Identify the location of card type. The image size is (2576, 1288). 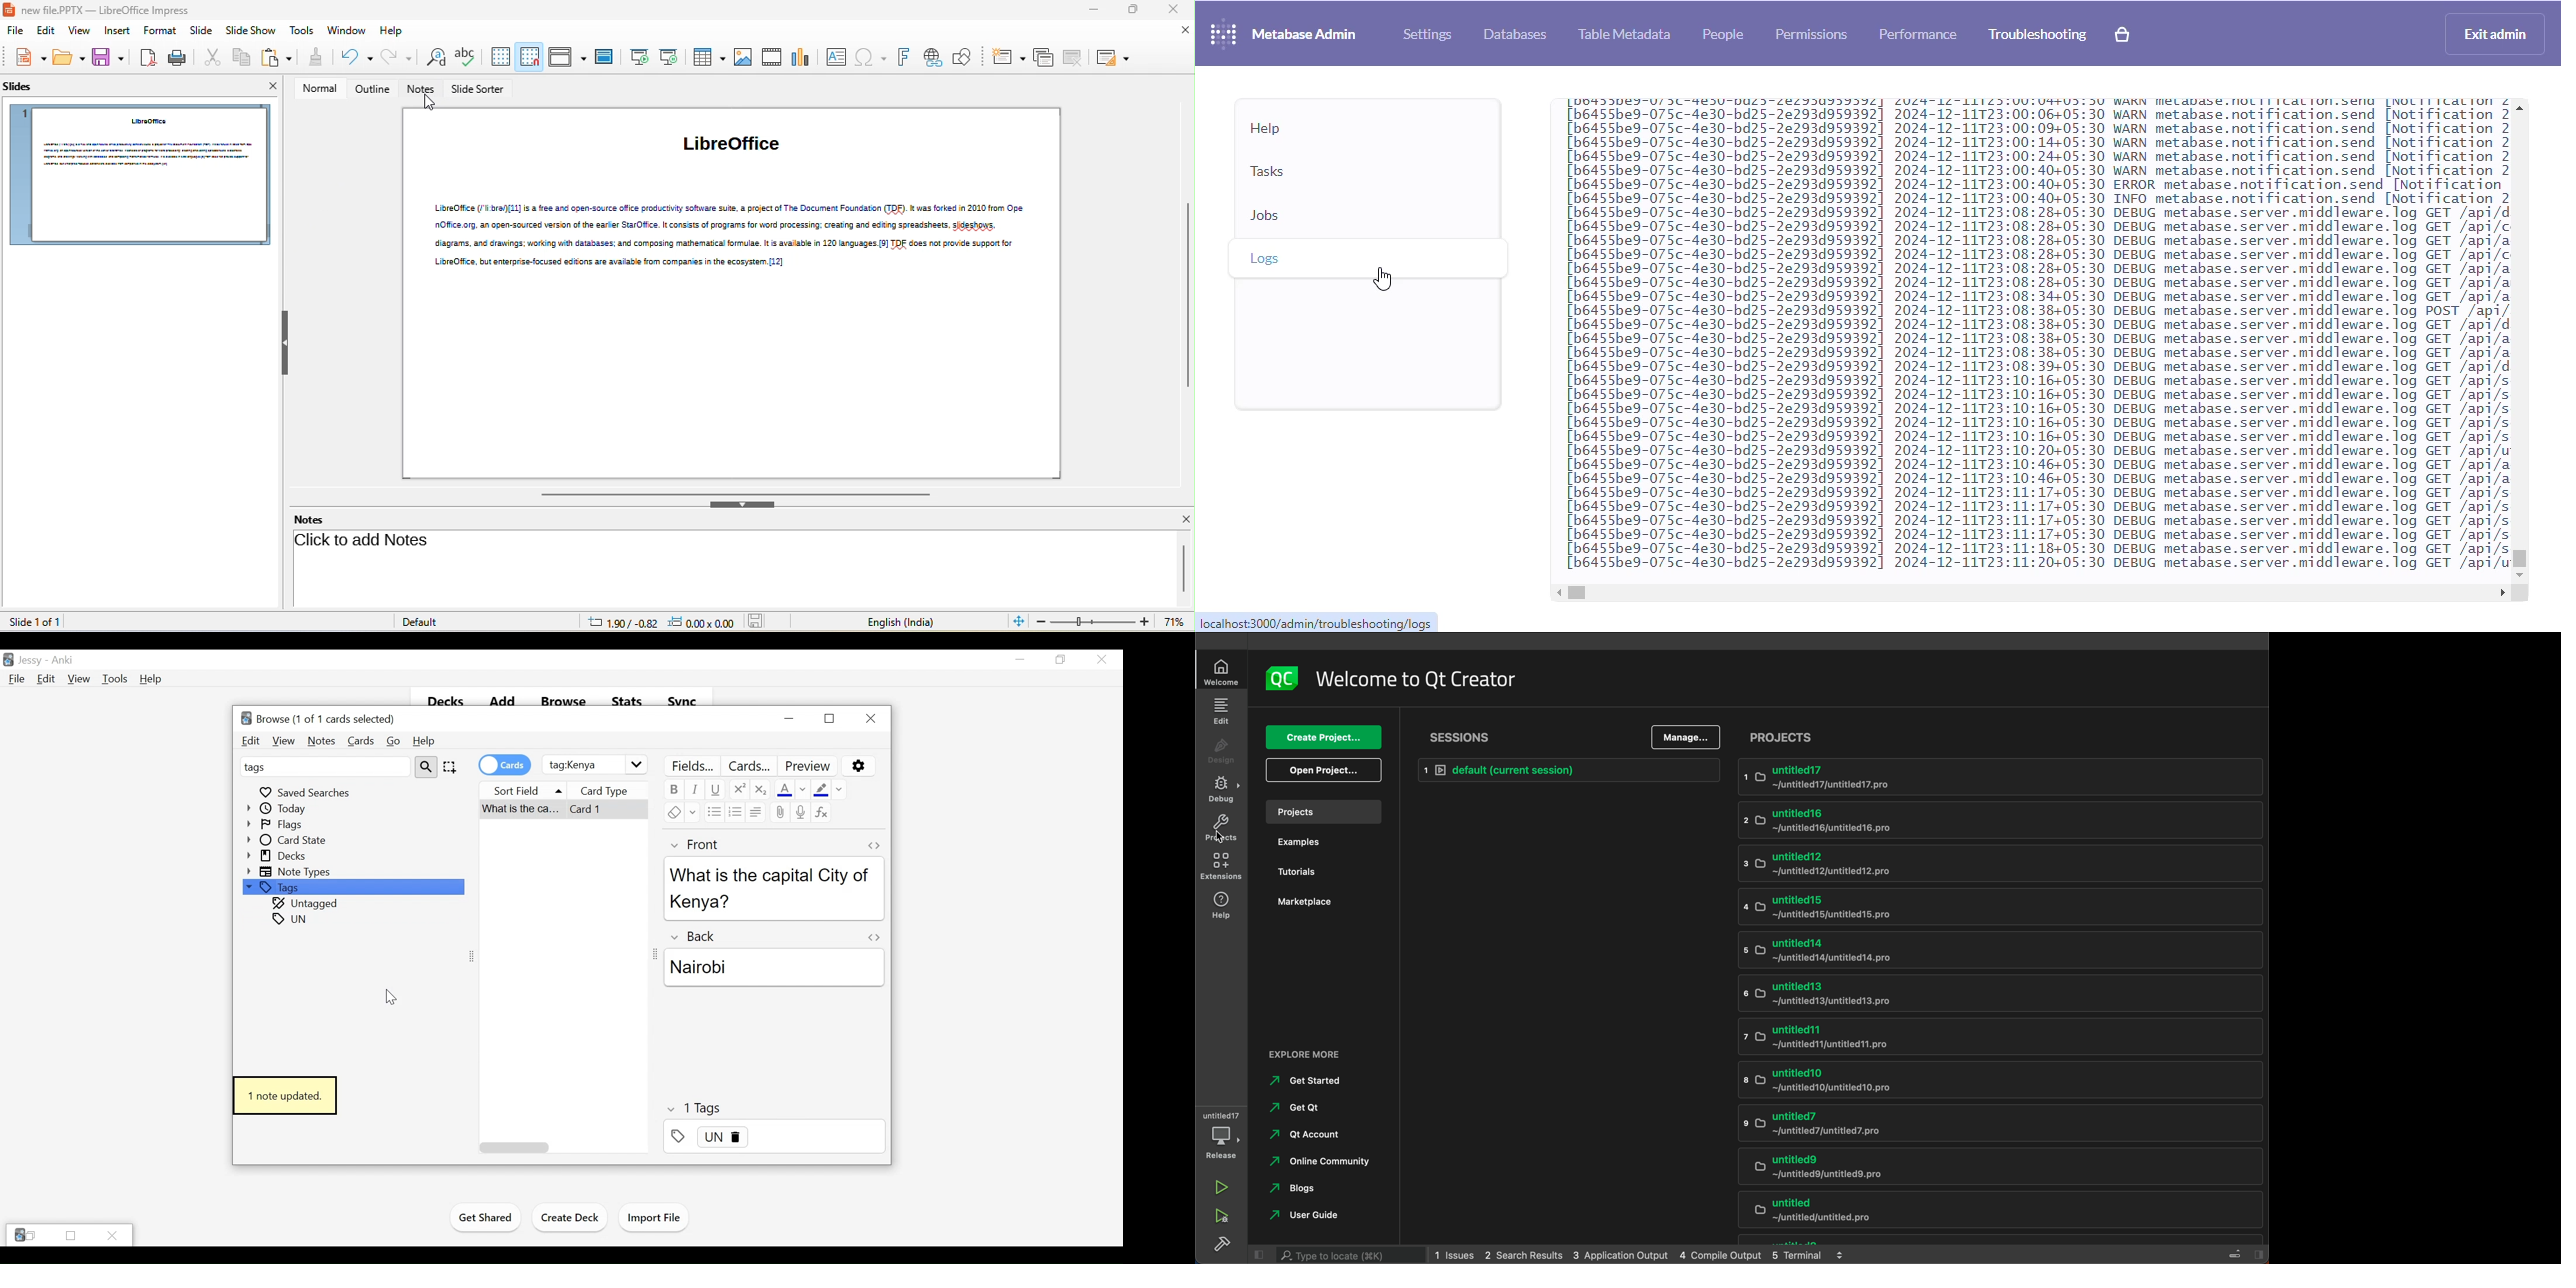
(616, 789).